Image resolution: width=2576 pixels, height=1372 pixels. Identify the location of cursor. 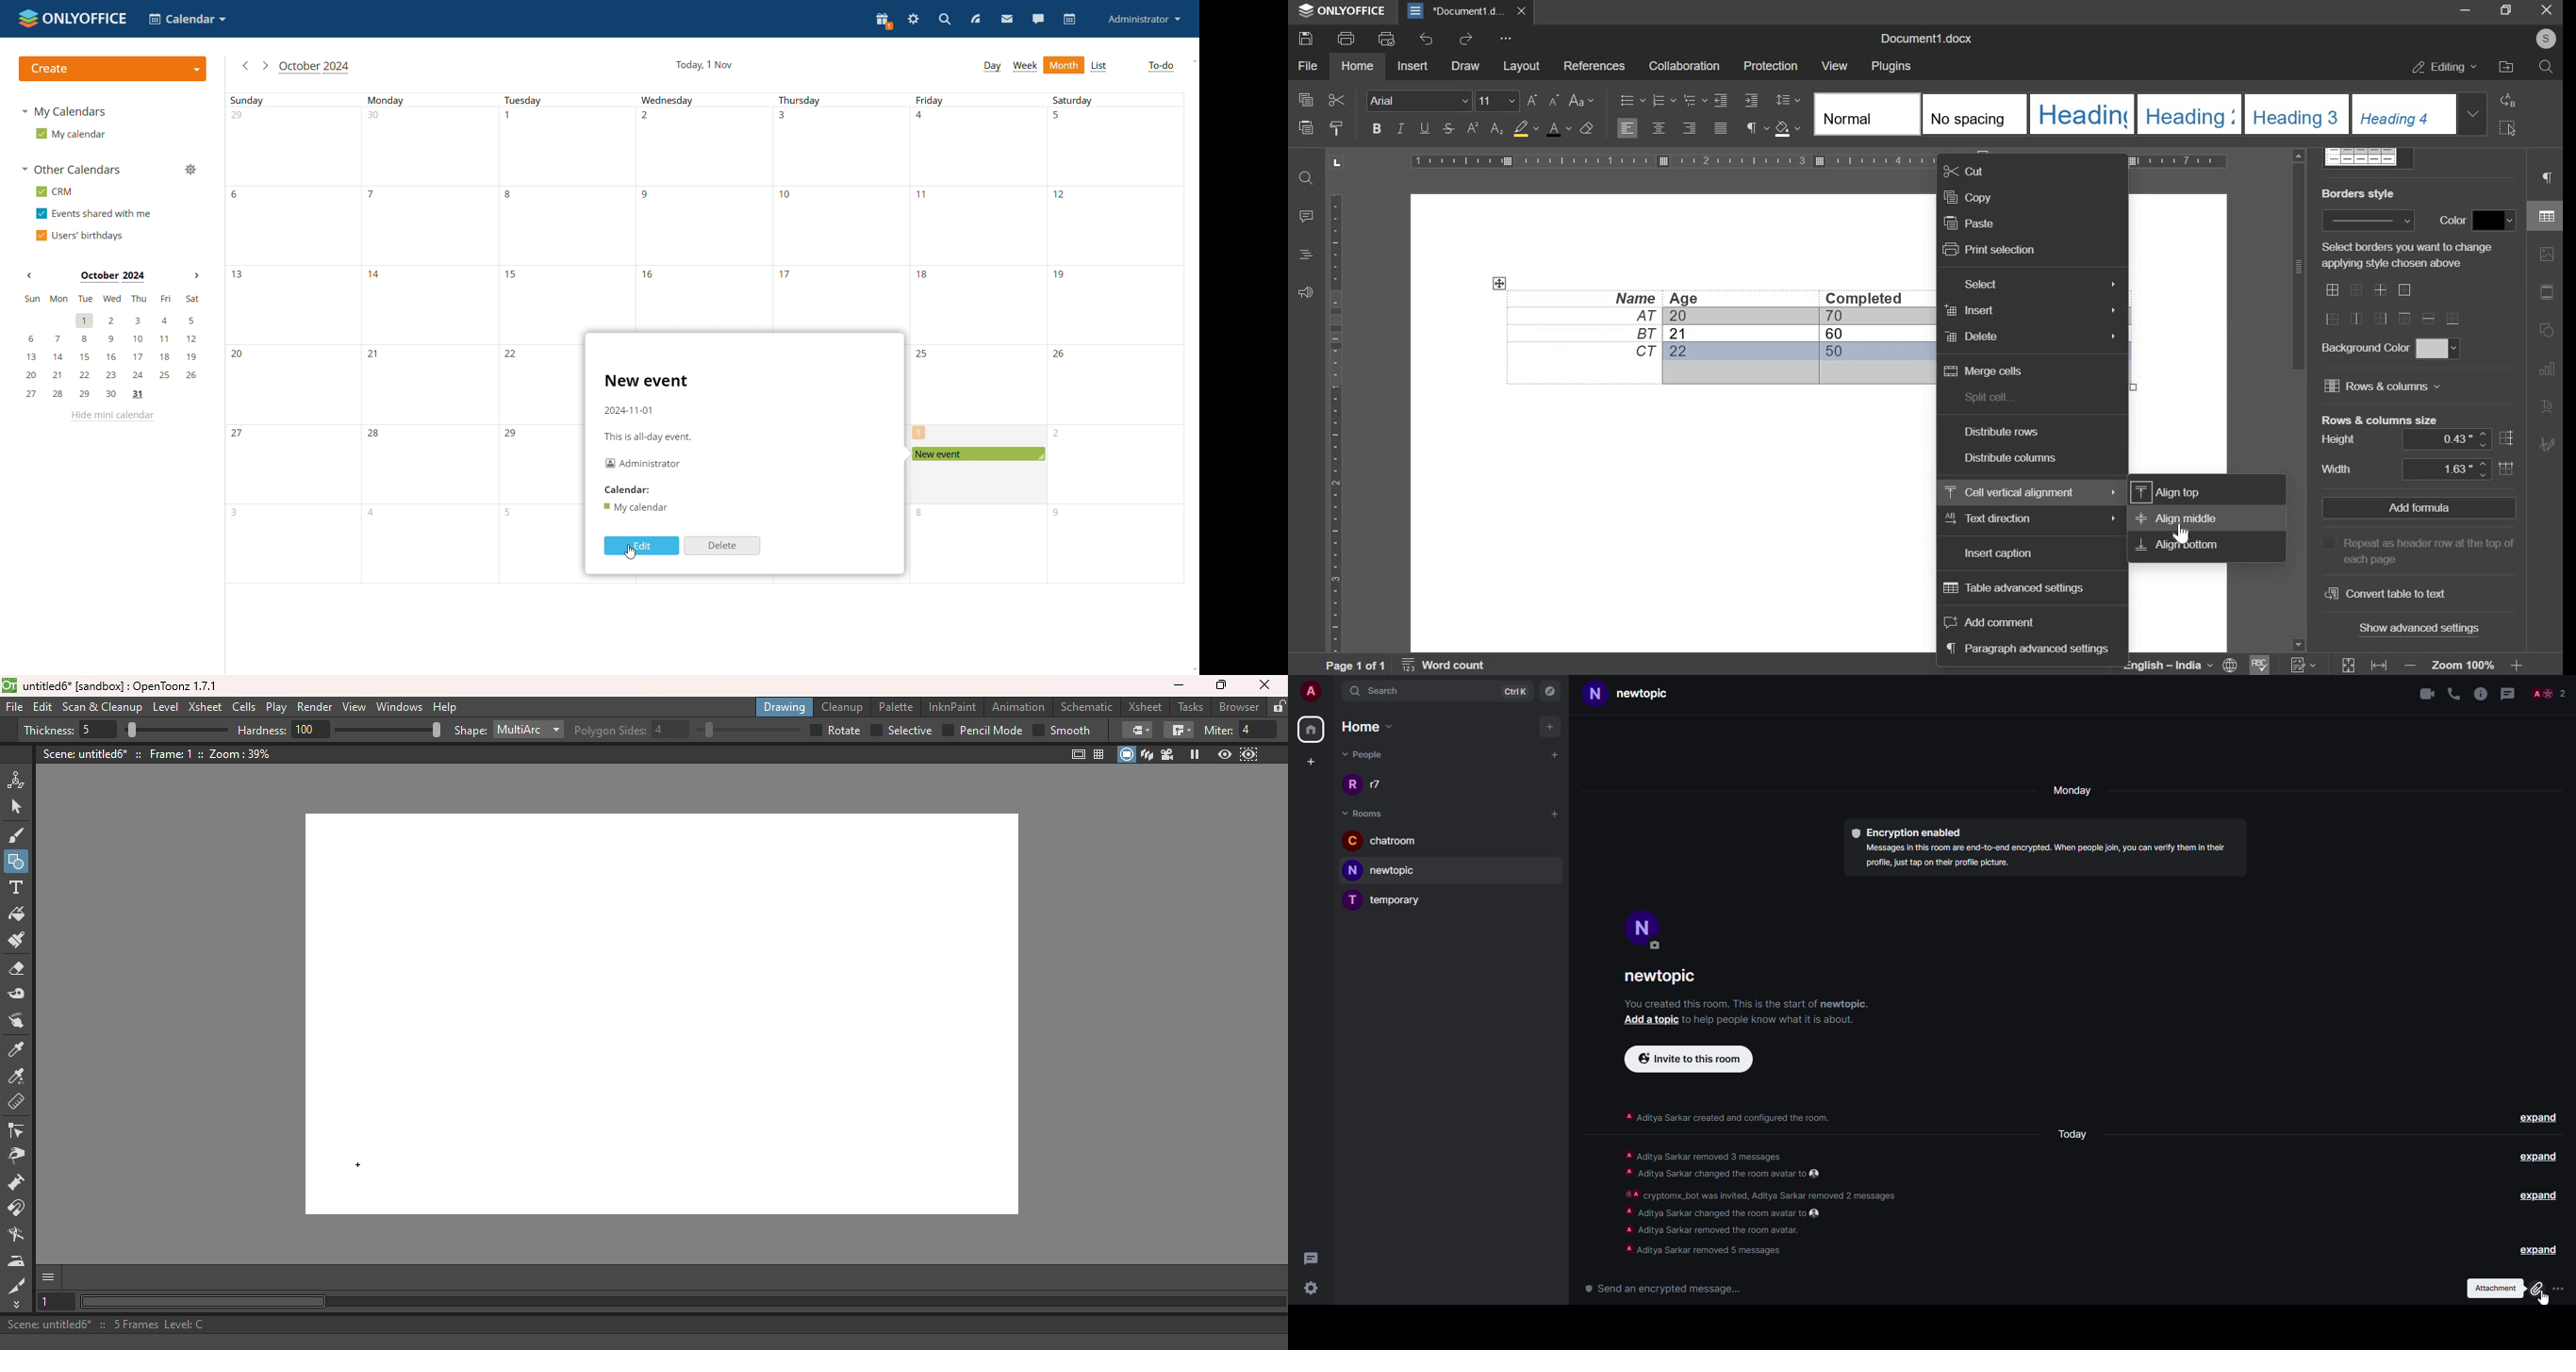
(2542, 1297).